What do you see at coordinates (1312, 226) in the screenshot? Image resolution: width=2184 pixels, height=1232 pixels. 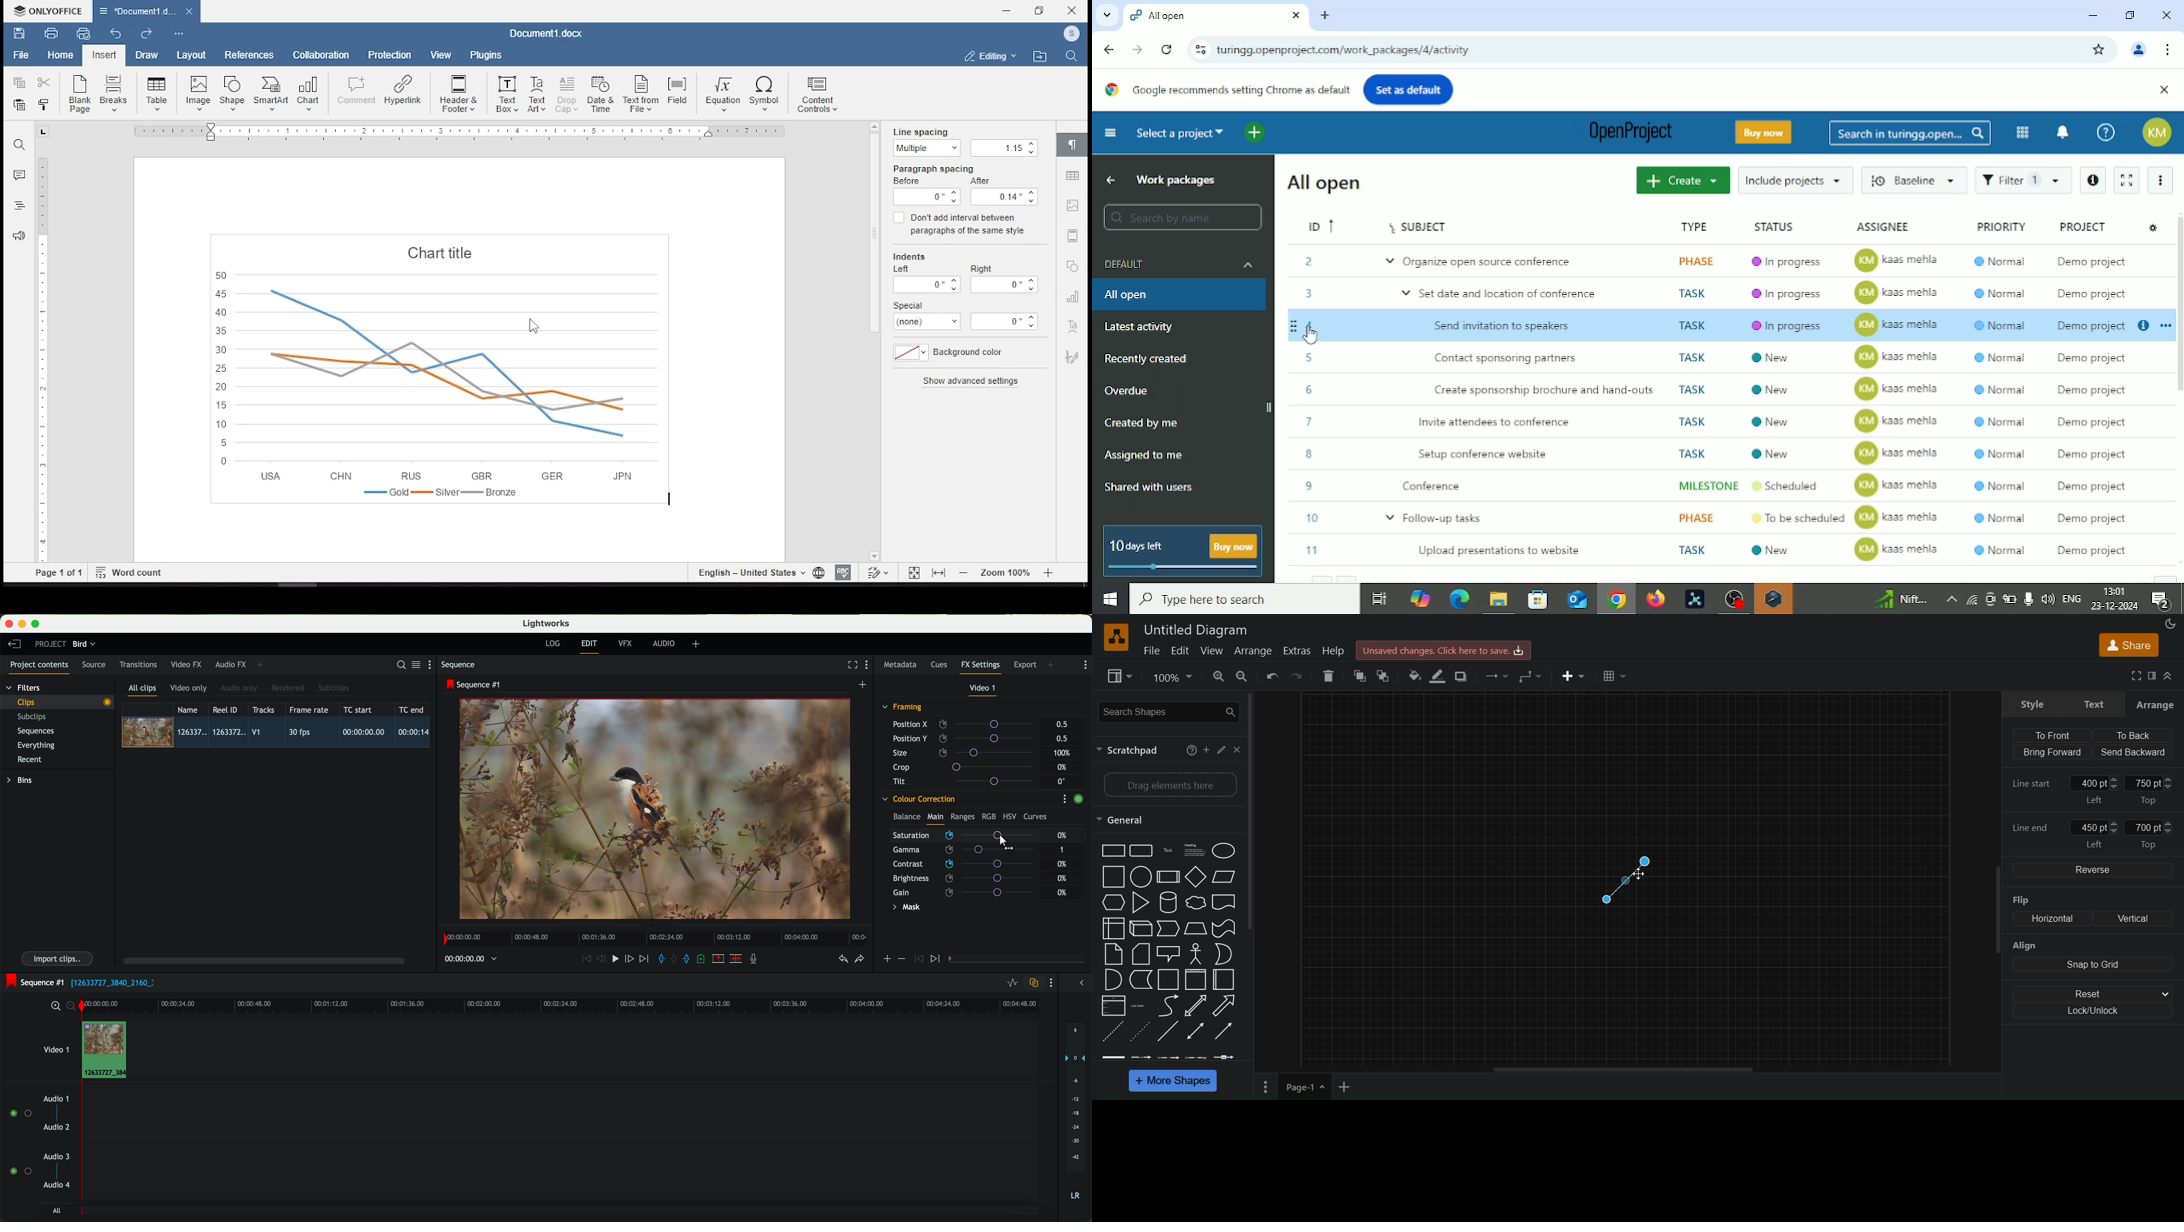 I see `ID` at bounding box center [1312, 226].